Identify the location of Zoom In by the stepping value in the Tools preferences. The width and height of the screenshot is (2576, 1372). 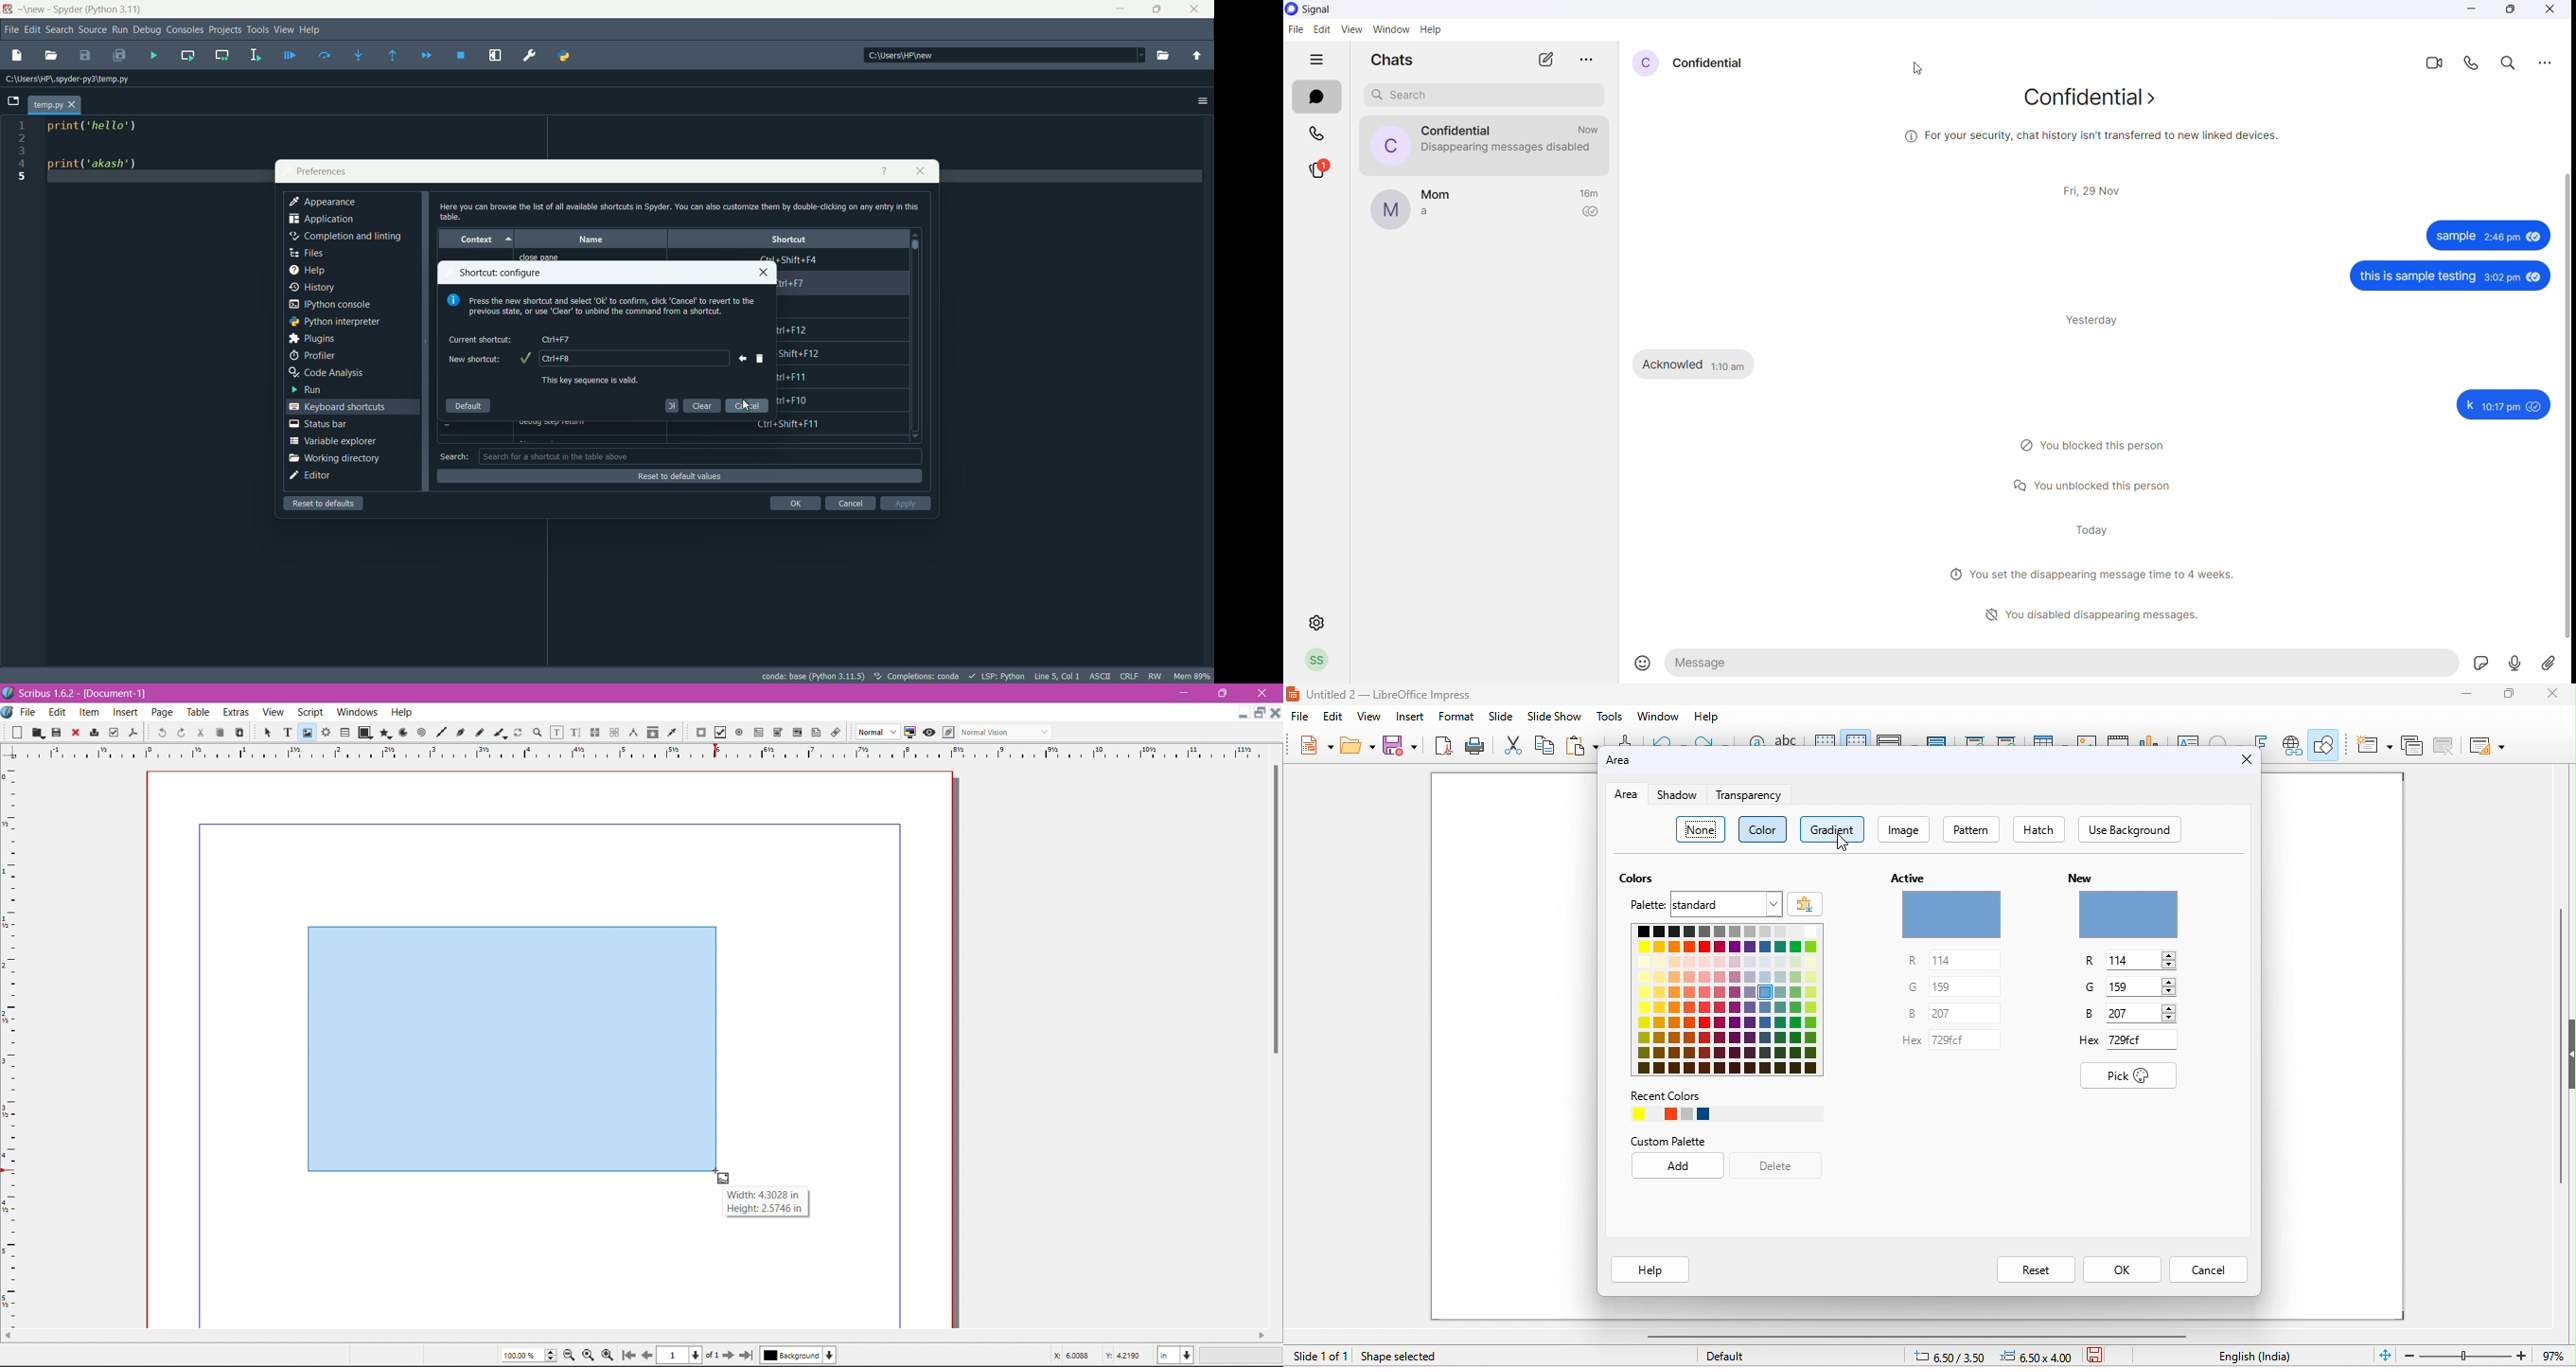
(609, 1355).